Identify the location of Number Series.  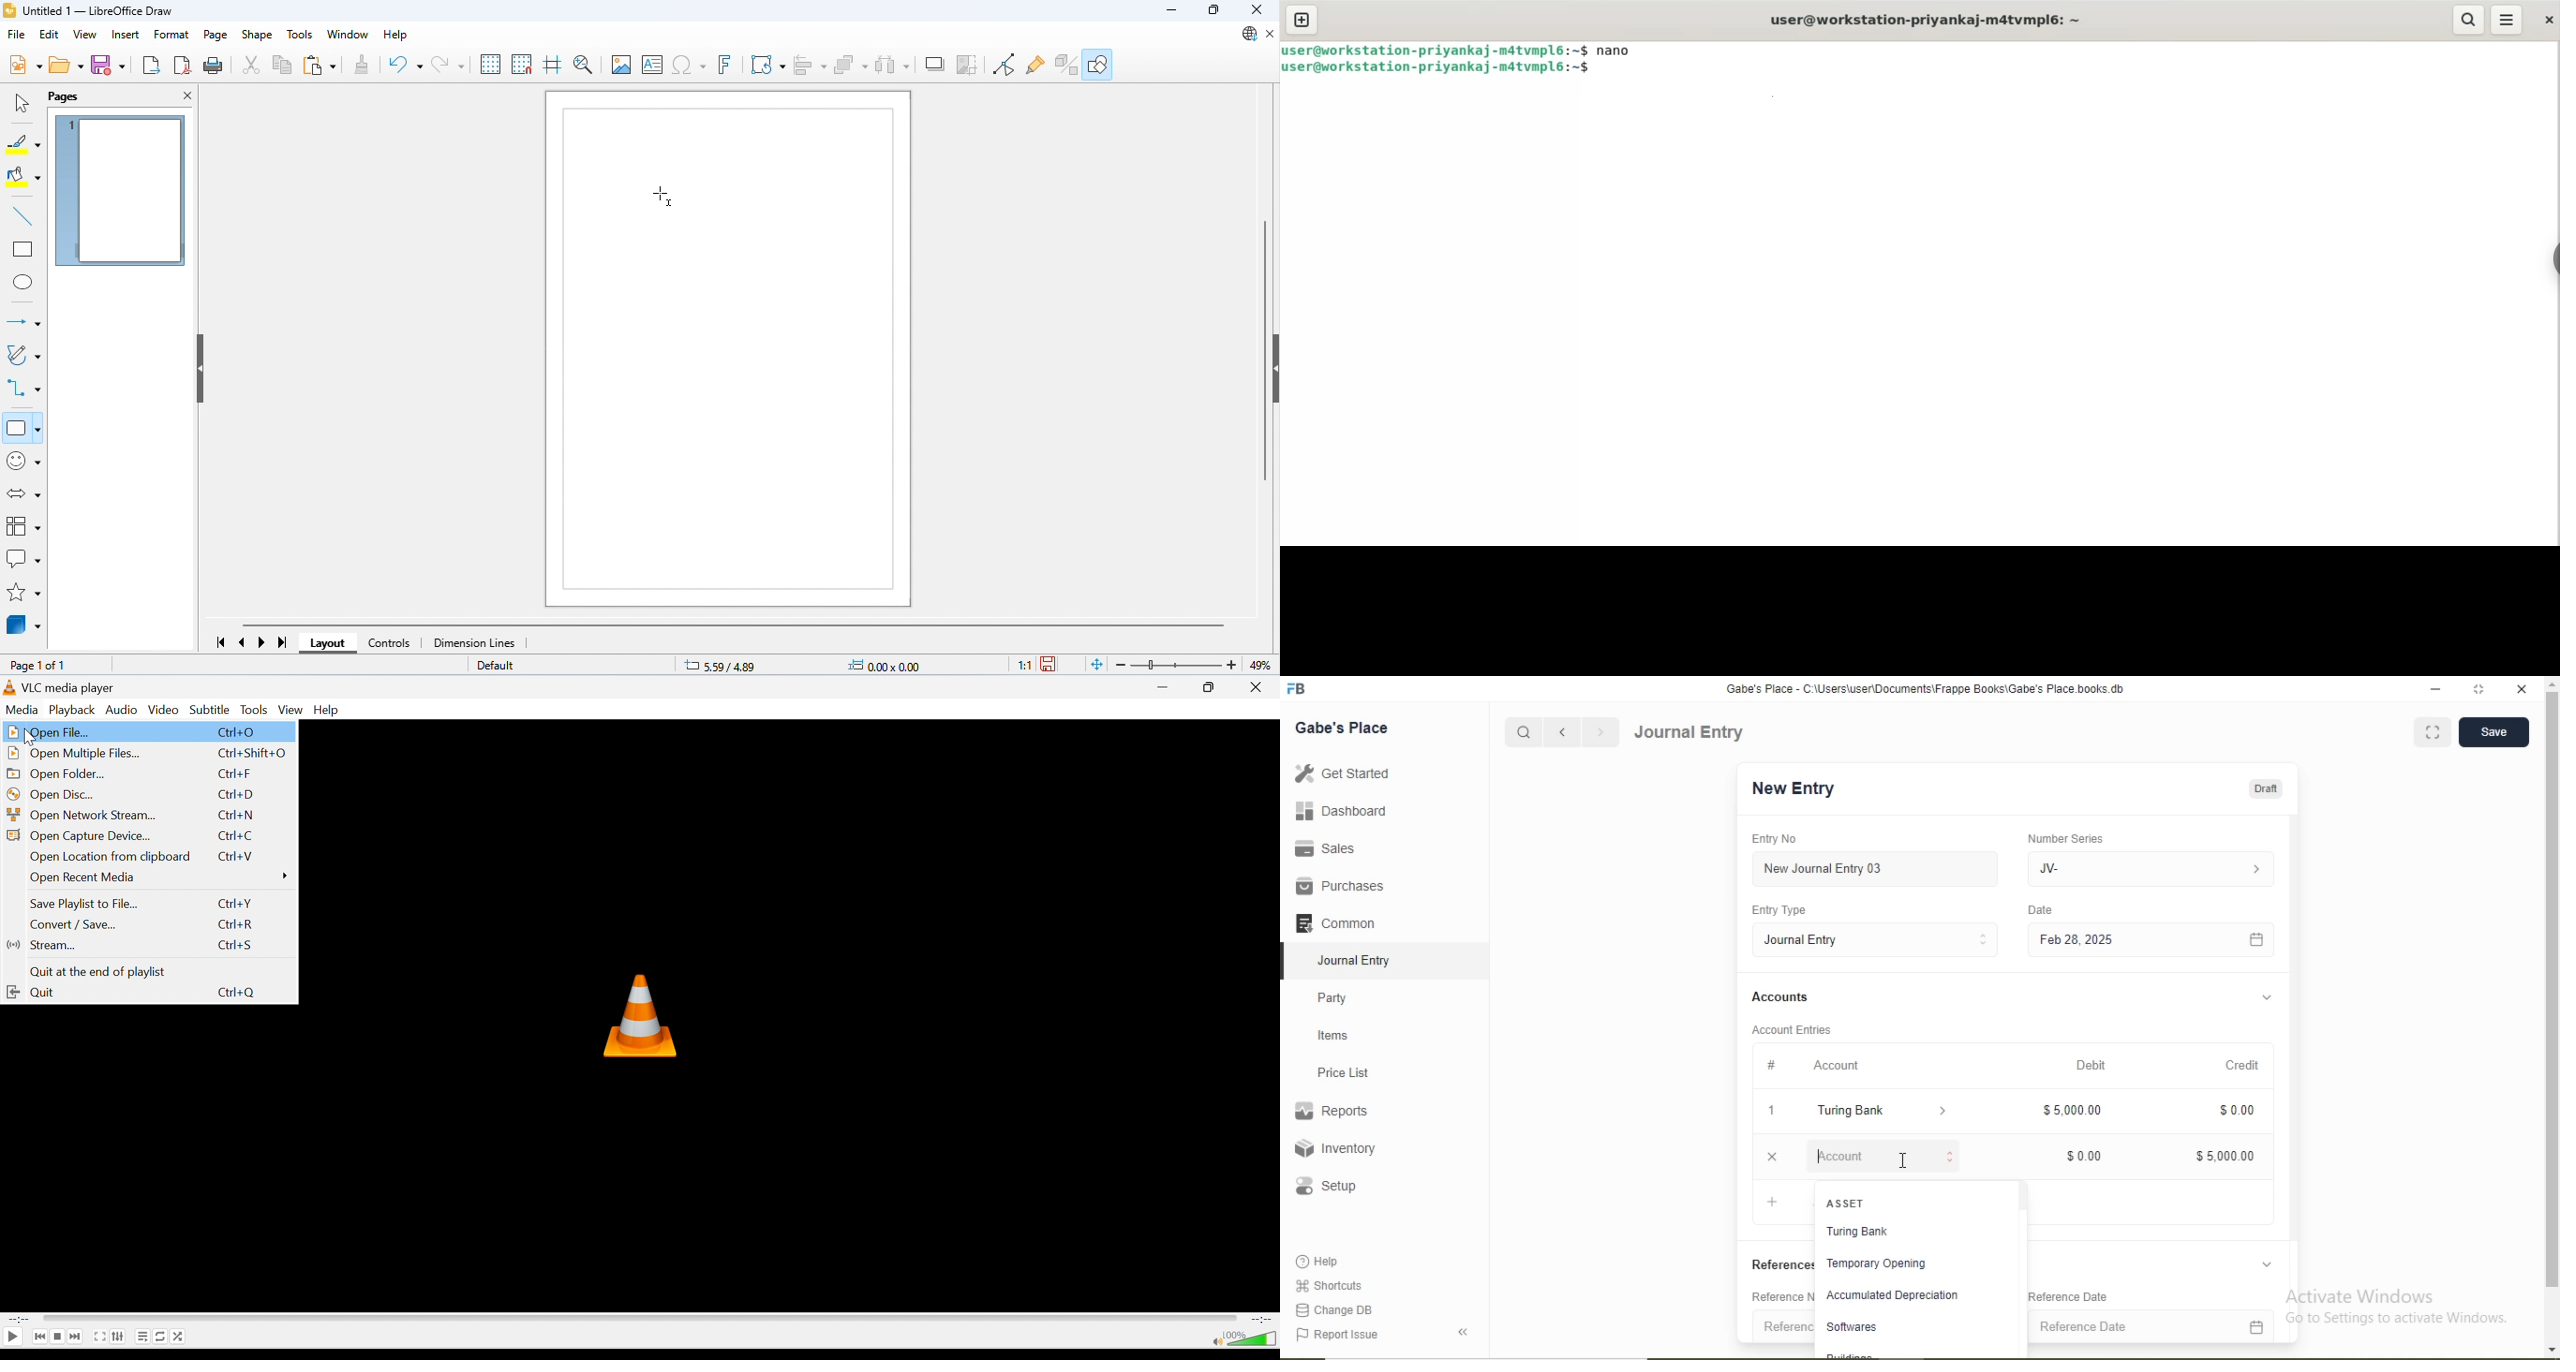
(2068, 839).